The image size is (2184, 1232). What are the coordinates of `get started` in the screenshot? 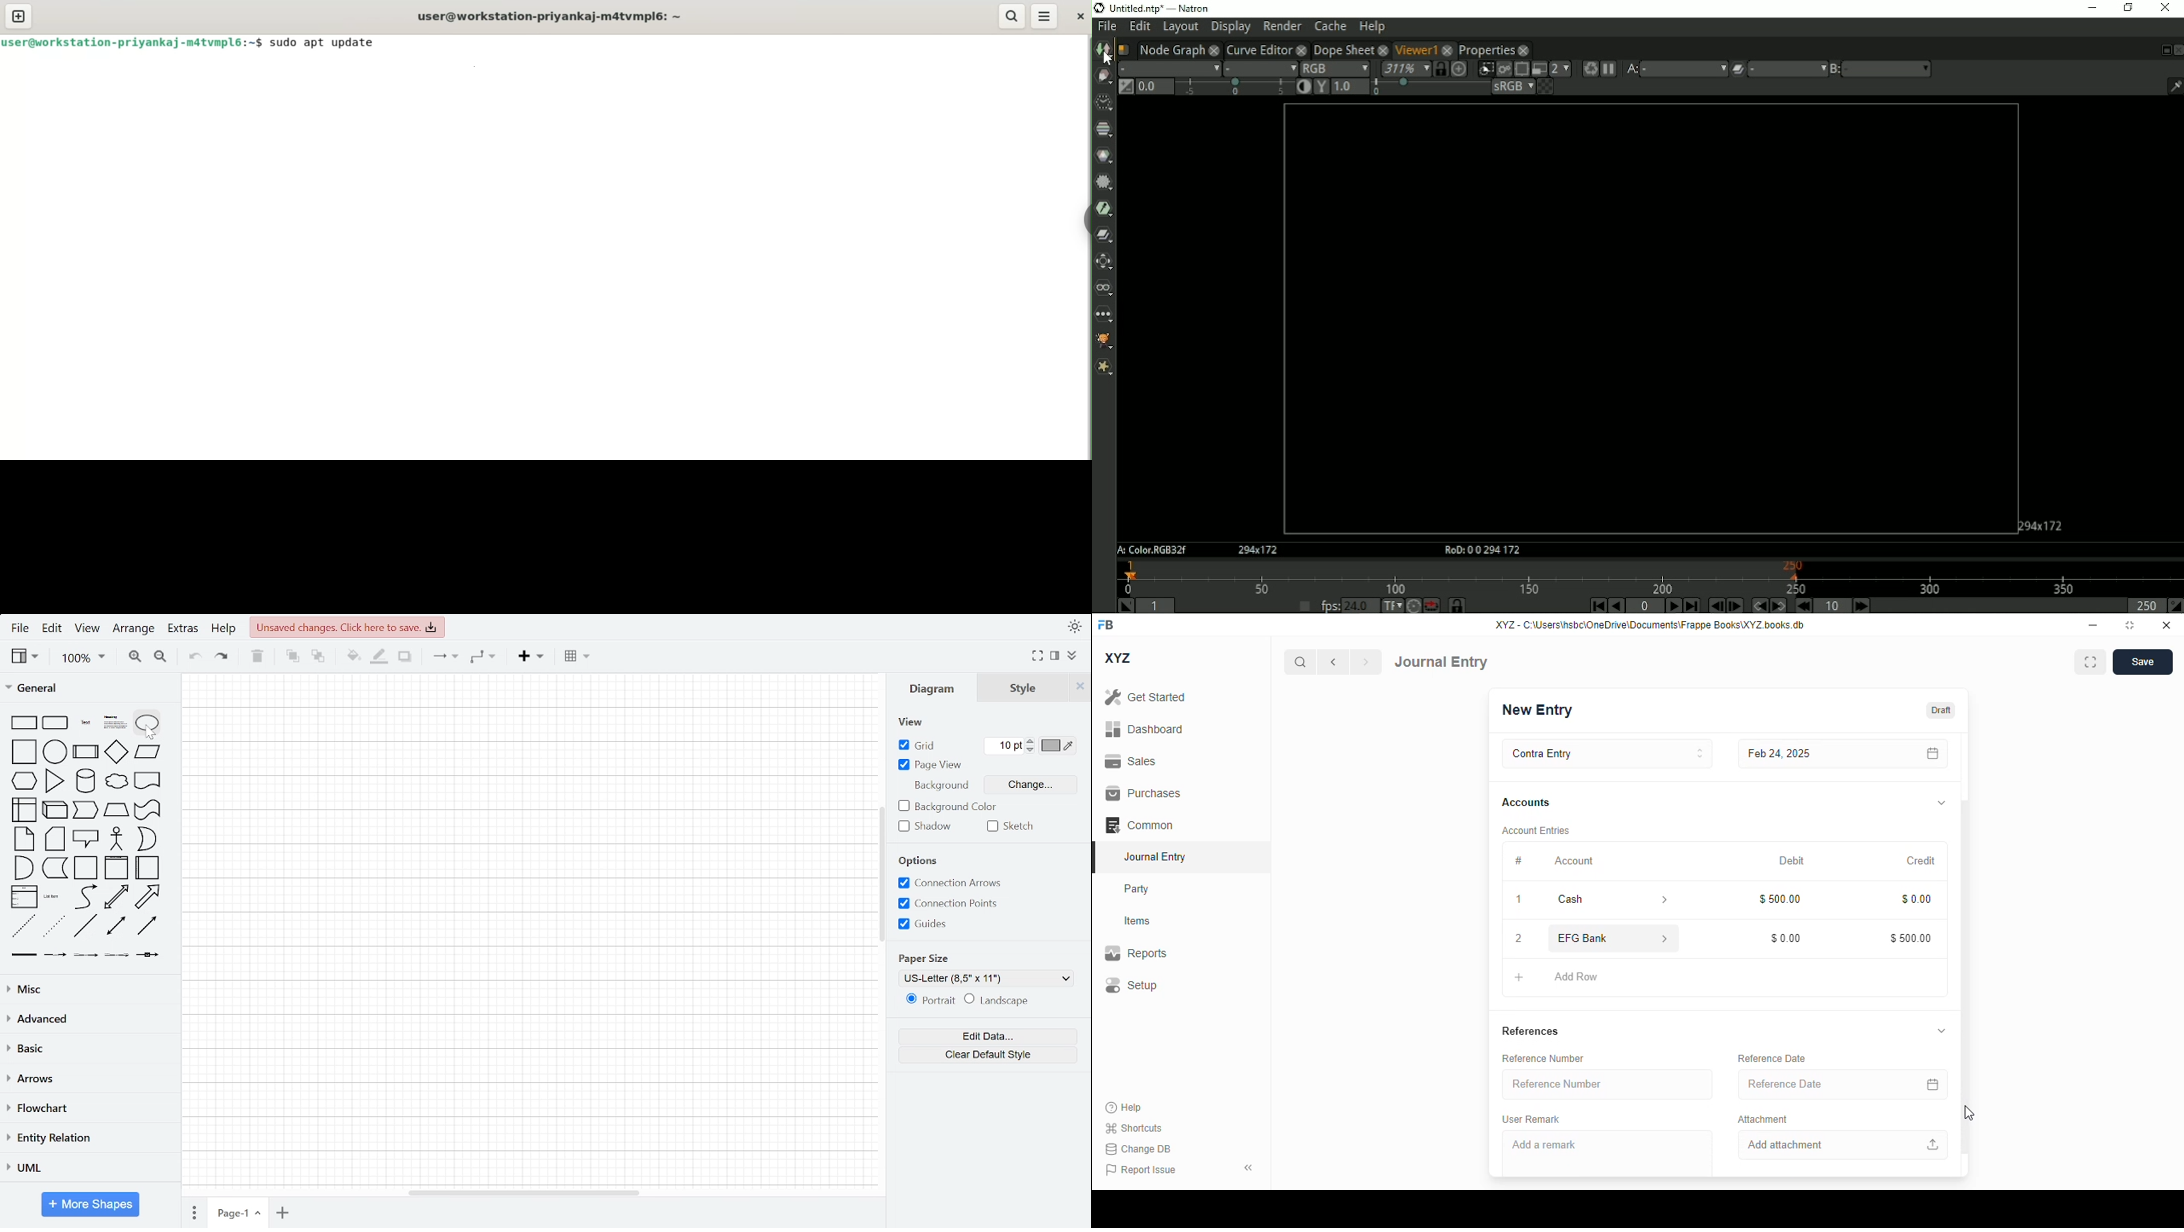 It's located at (1146, 697).